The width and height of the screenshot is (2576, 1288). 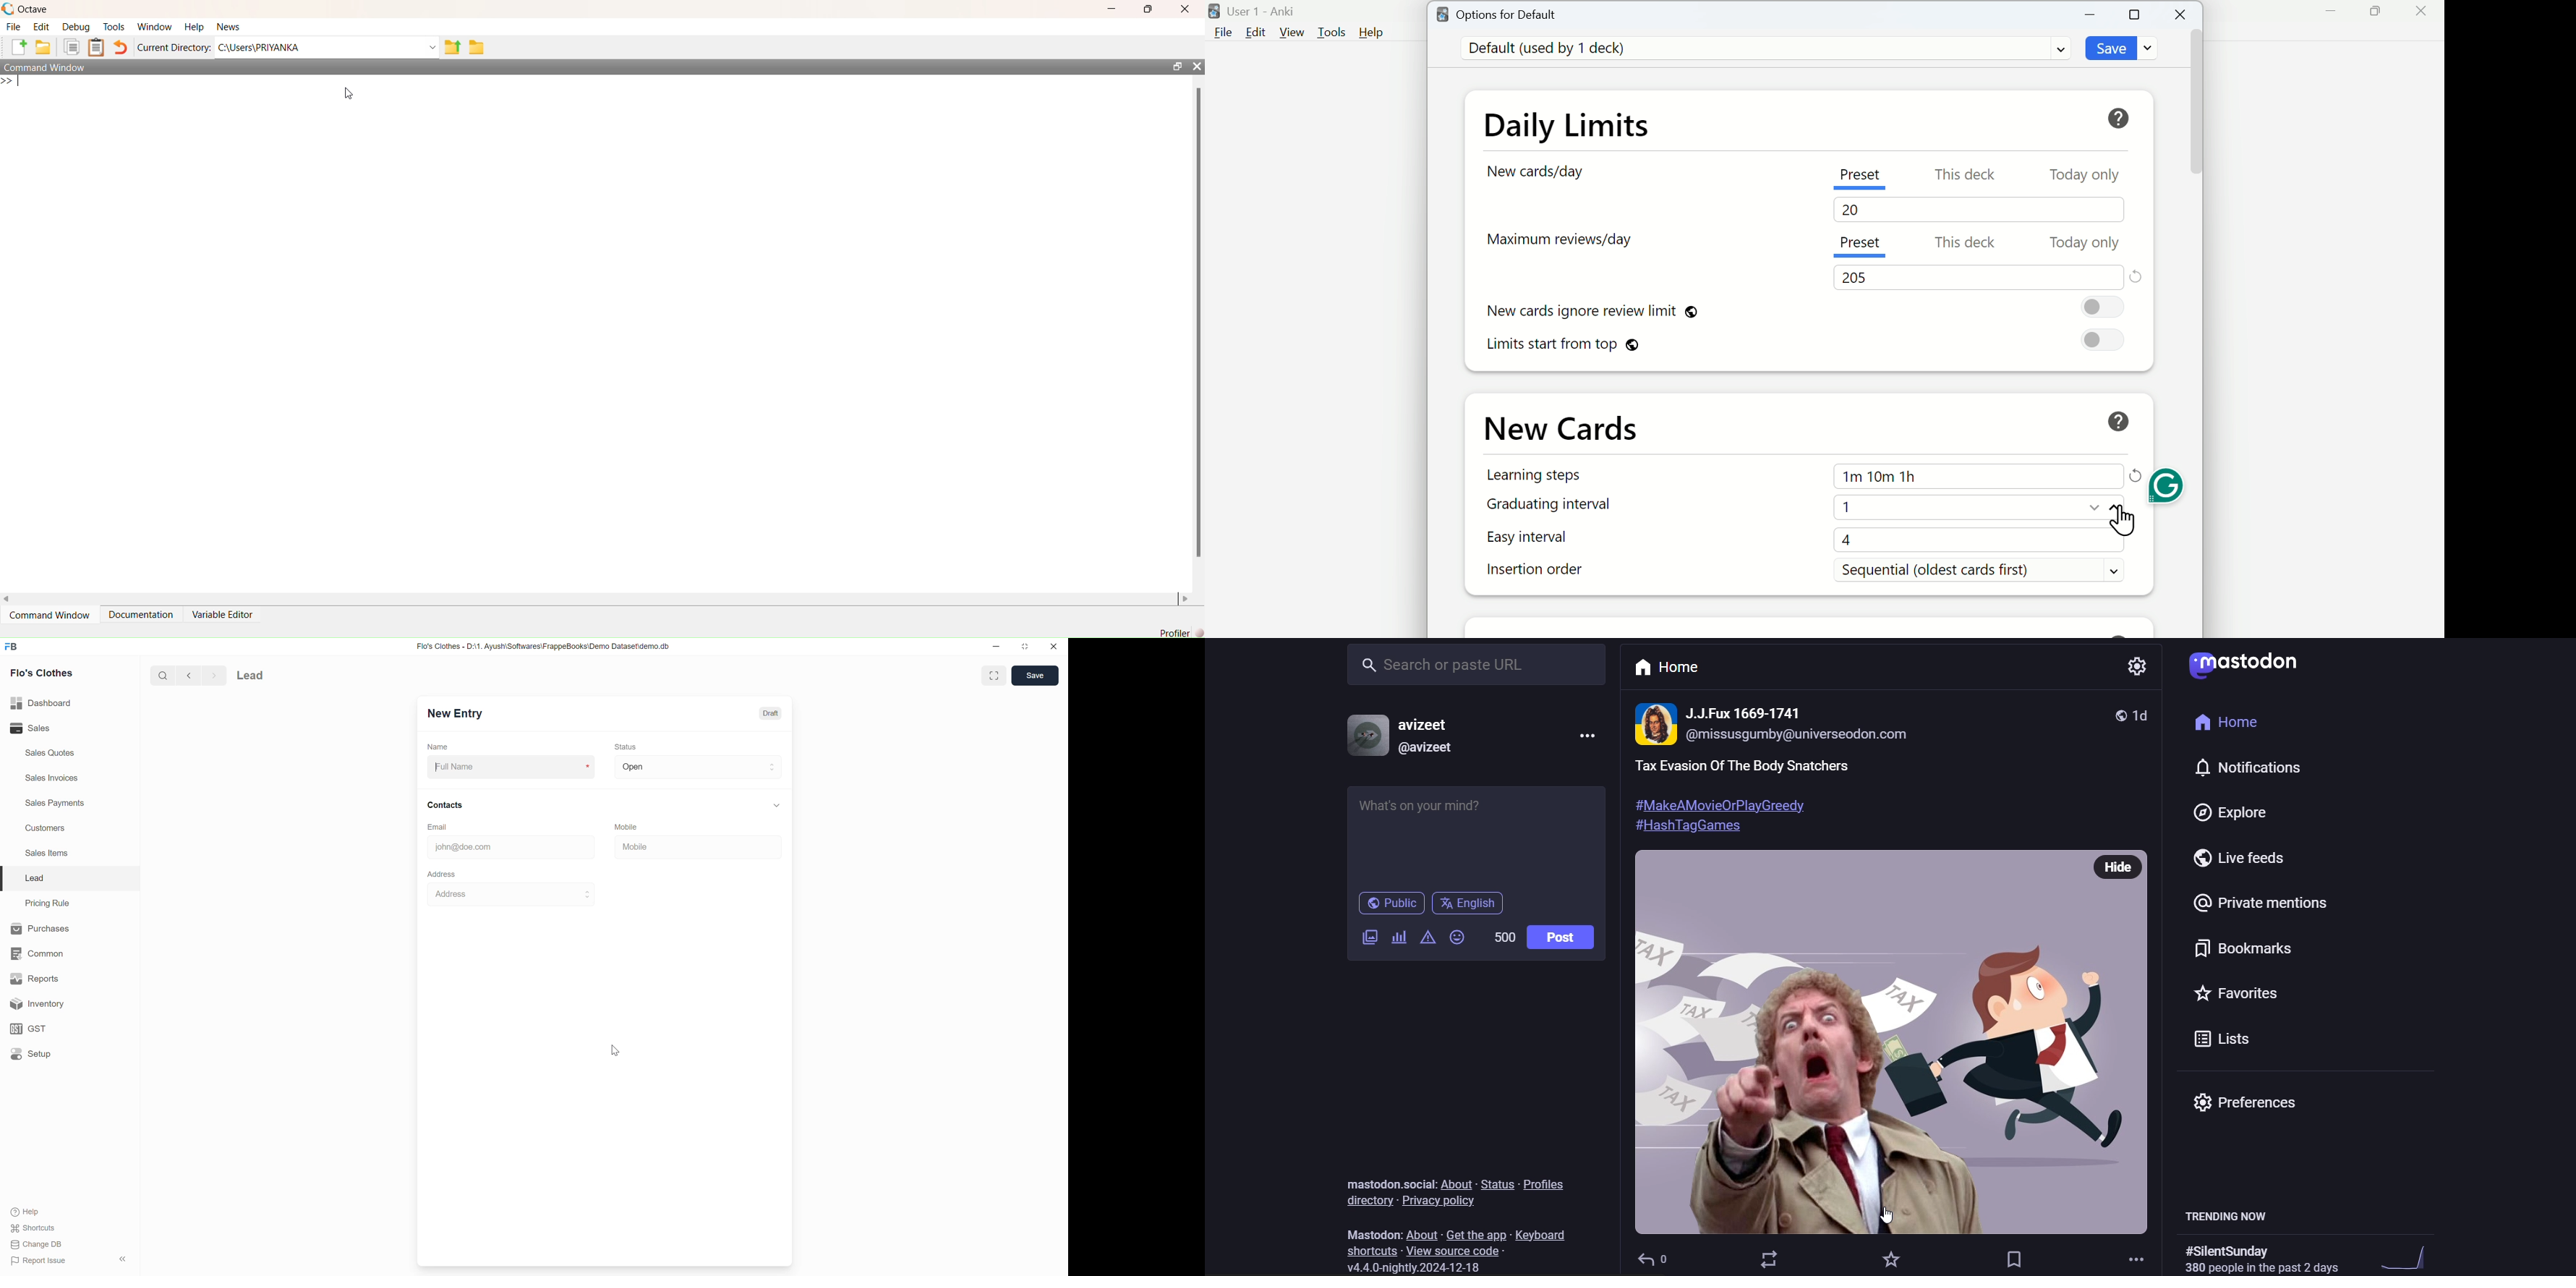 What do you see at coordinates (31, 1054) in the screenshot?
I see `Setup` at bounding box center [31, 1054].